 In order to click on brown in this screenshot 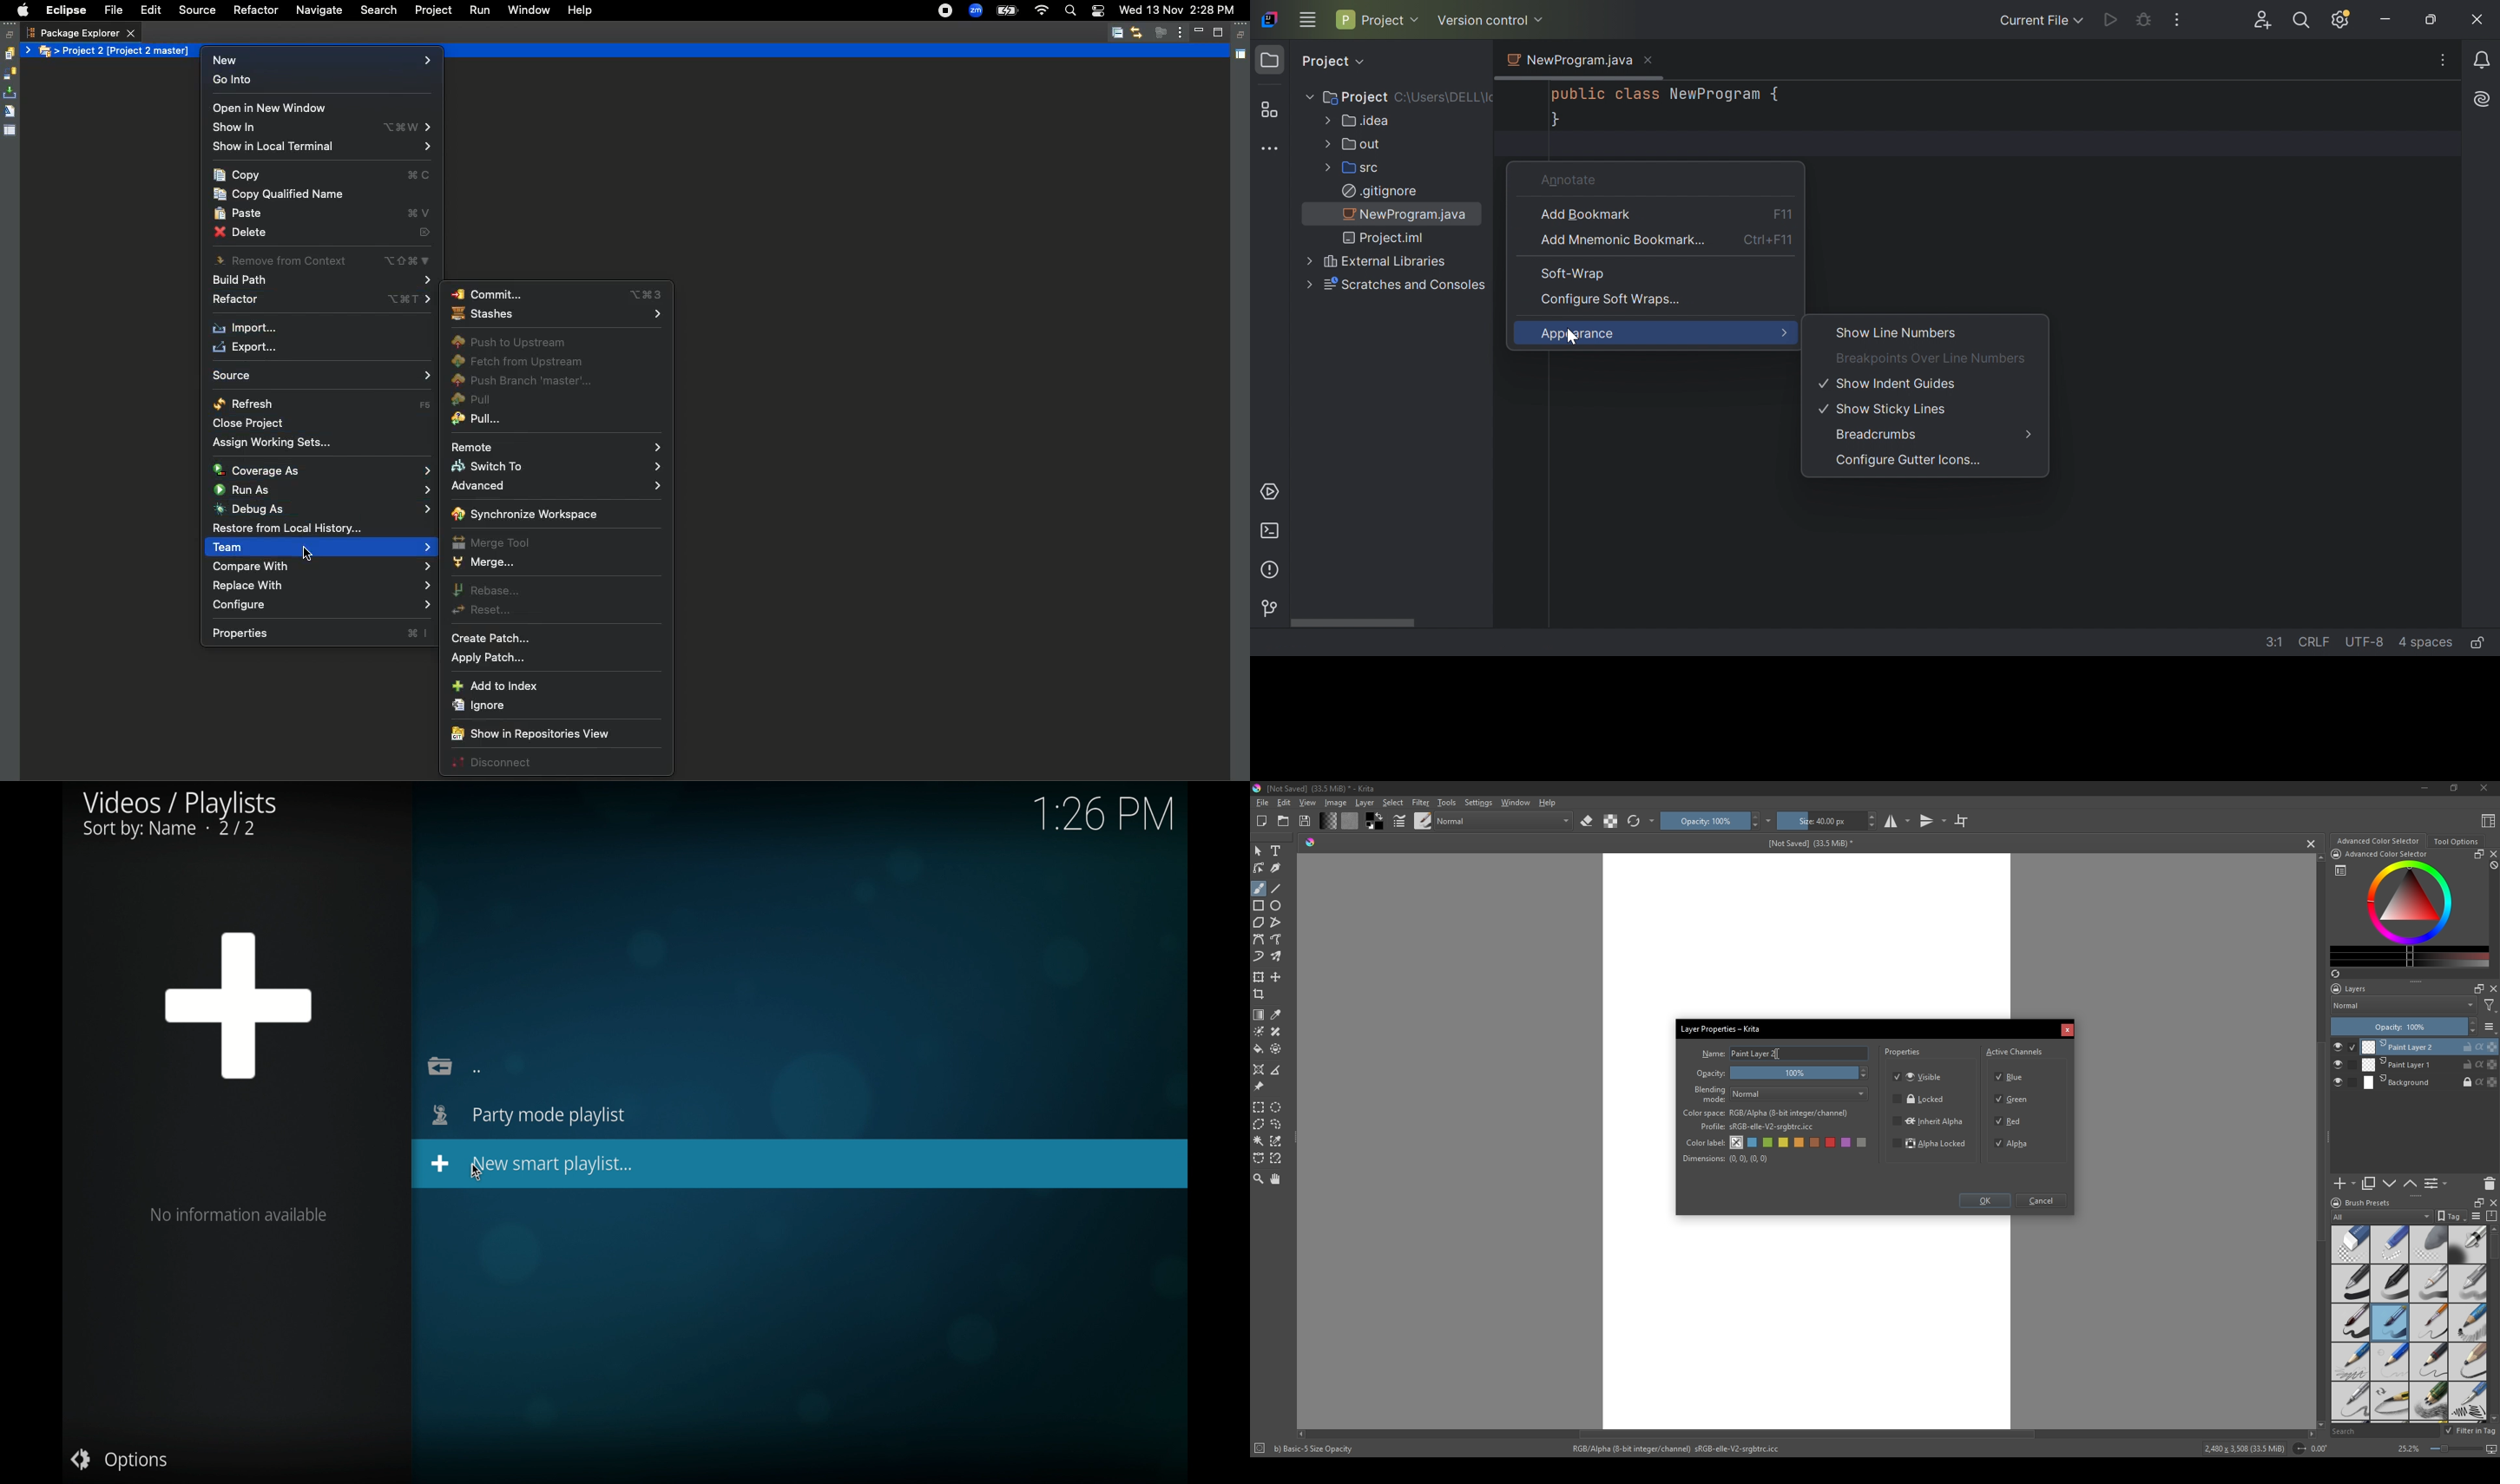, I will do `click(1816, 1142)`.